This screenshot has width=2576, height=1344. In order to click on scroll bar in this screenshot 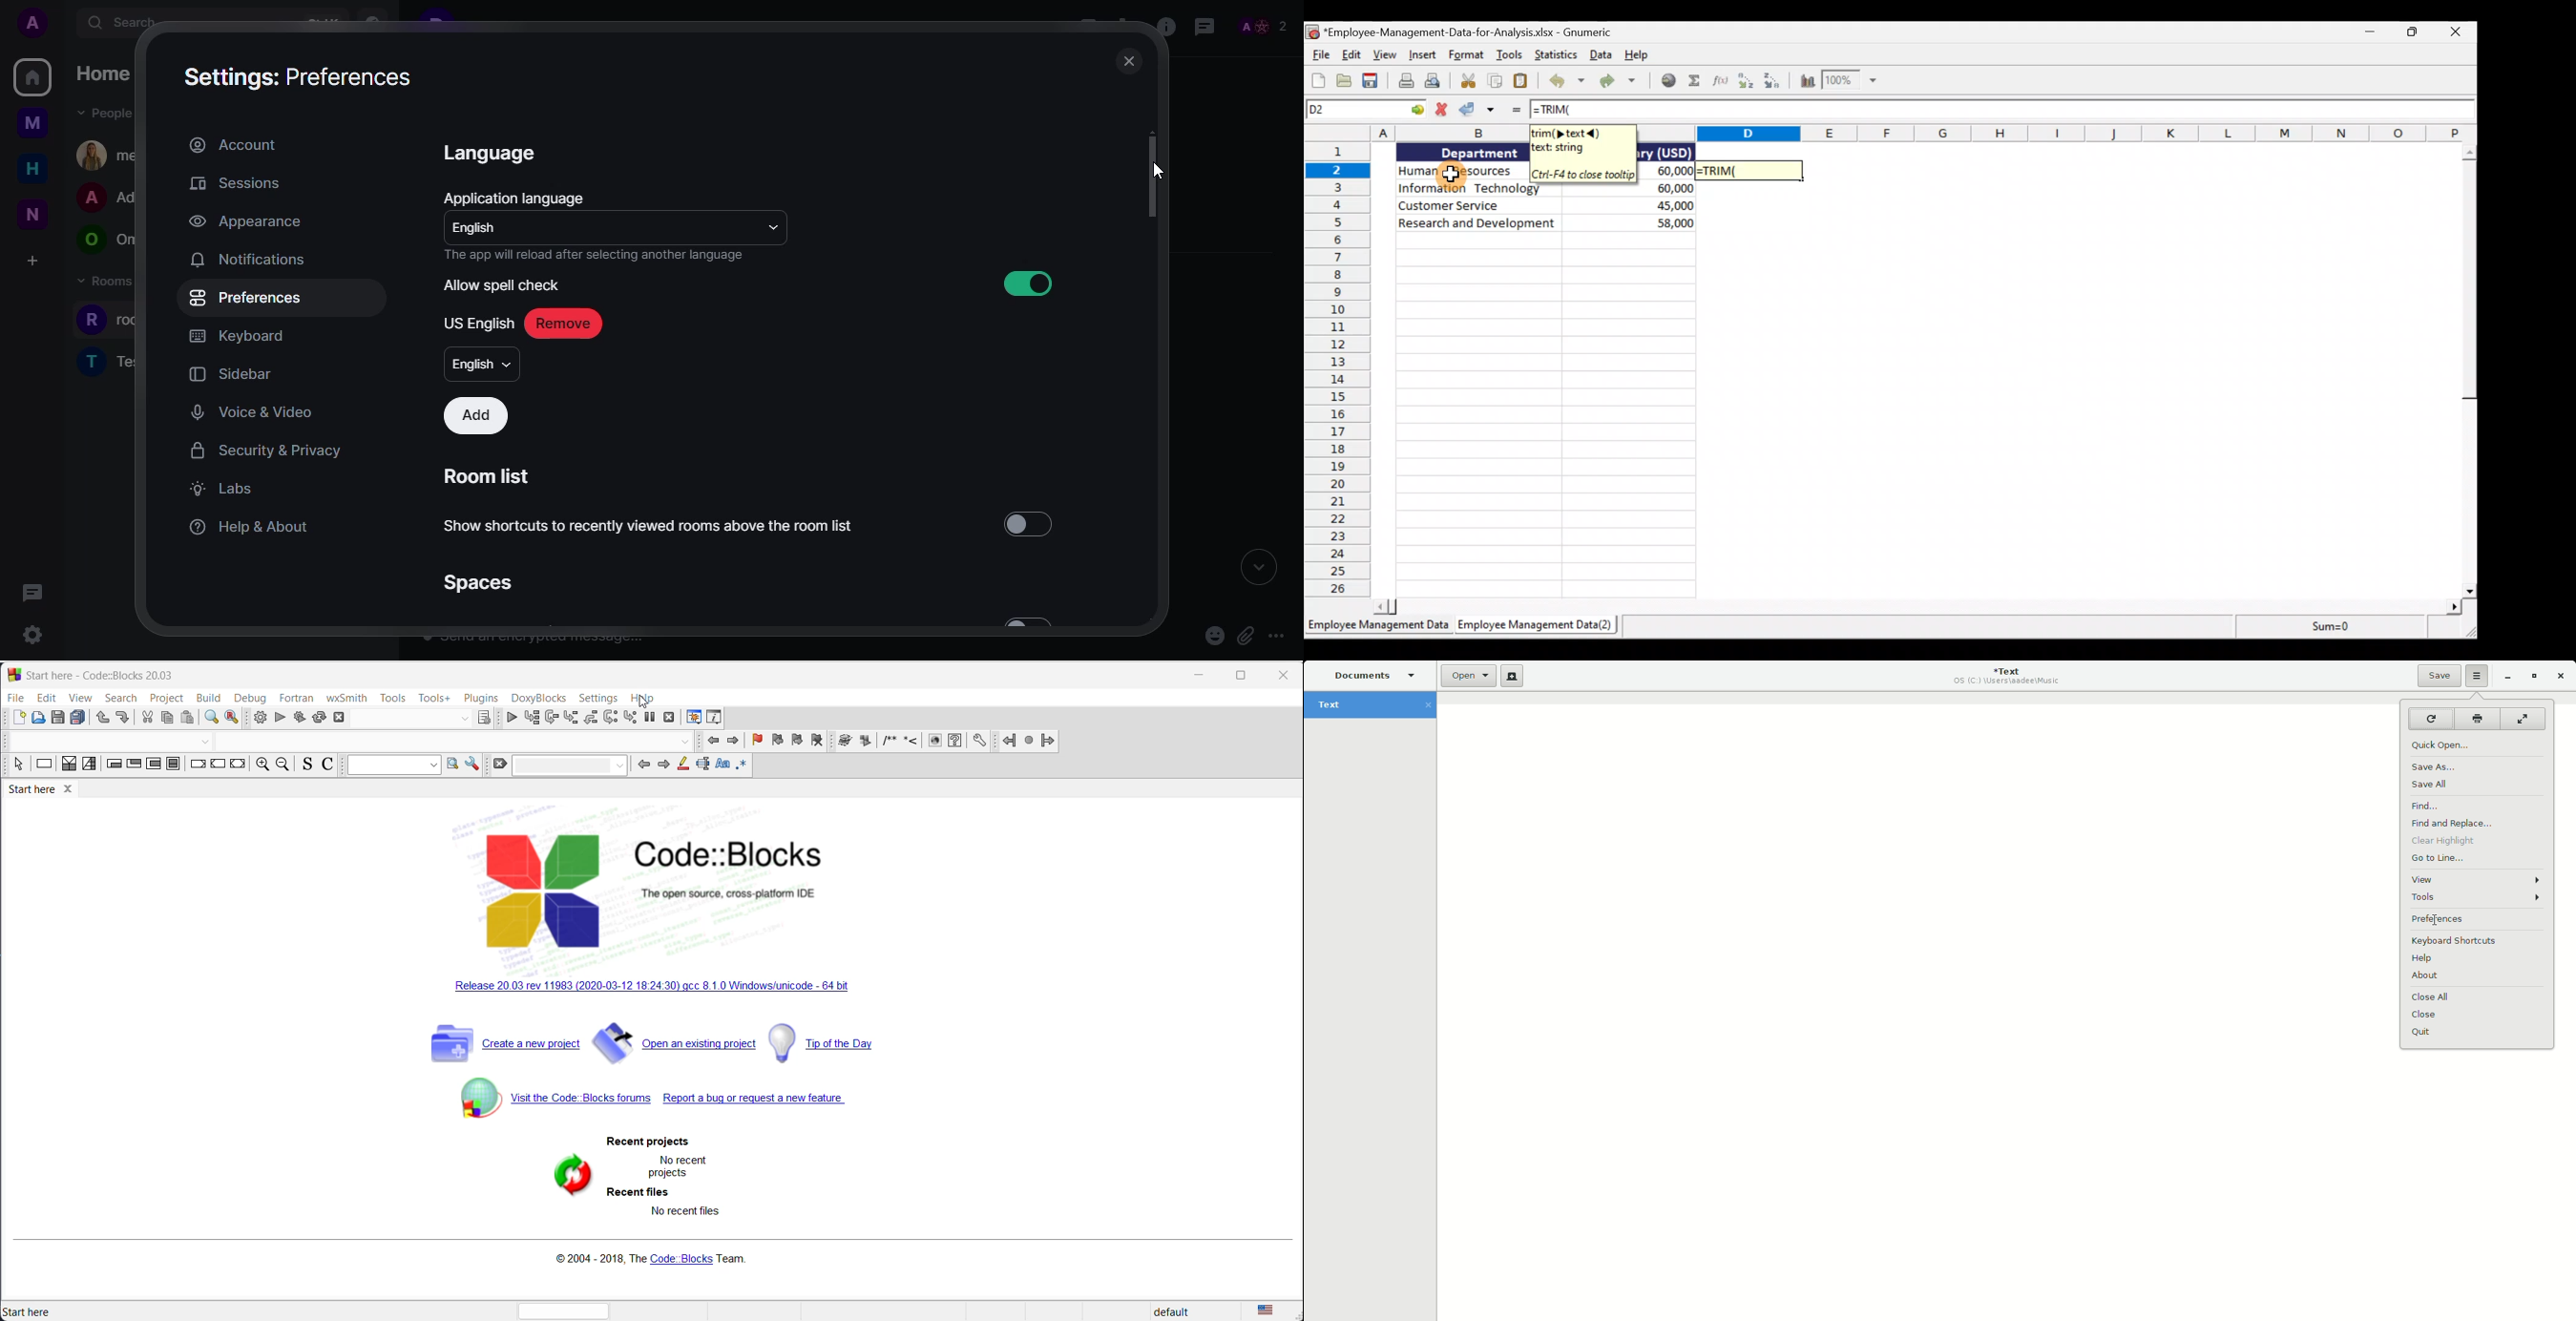, I will do `click(1910, 607)`.